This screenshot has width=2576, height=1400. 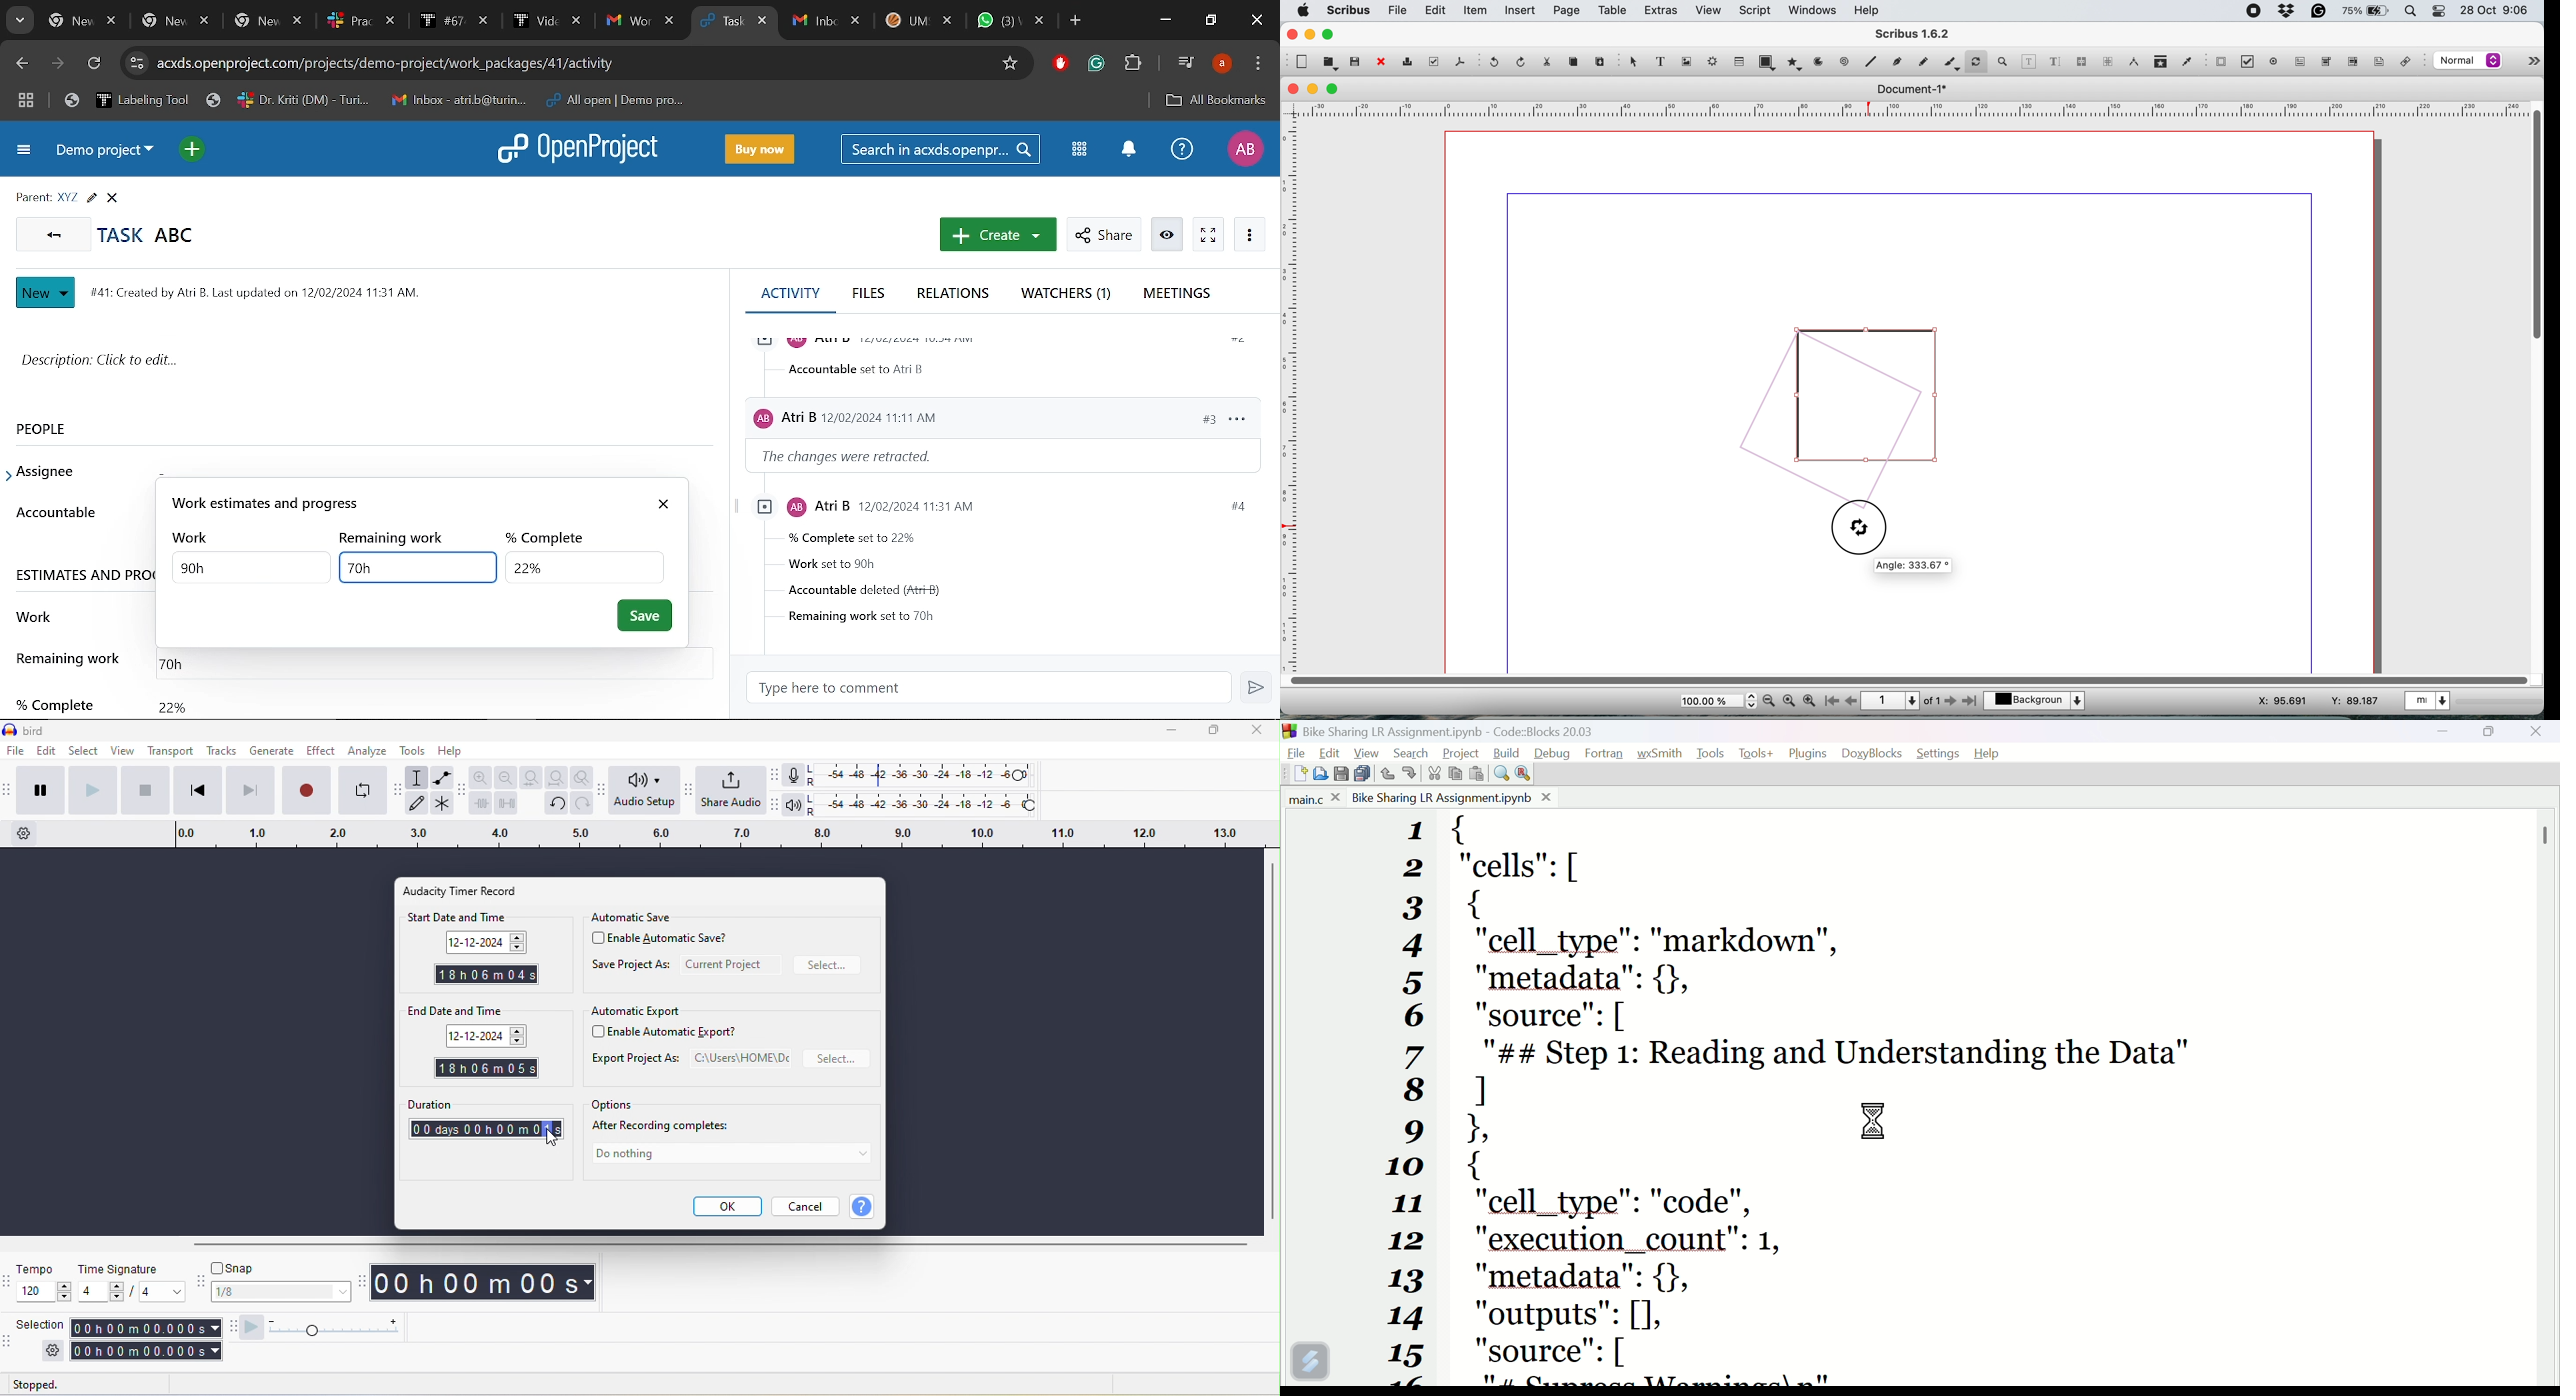 What do you see at coordinates (2534, 226) in the screenshot?
I see `vertical scroll bar` at bounding box center [2534, 226].